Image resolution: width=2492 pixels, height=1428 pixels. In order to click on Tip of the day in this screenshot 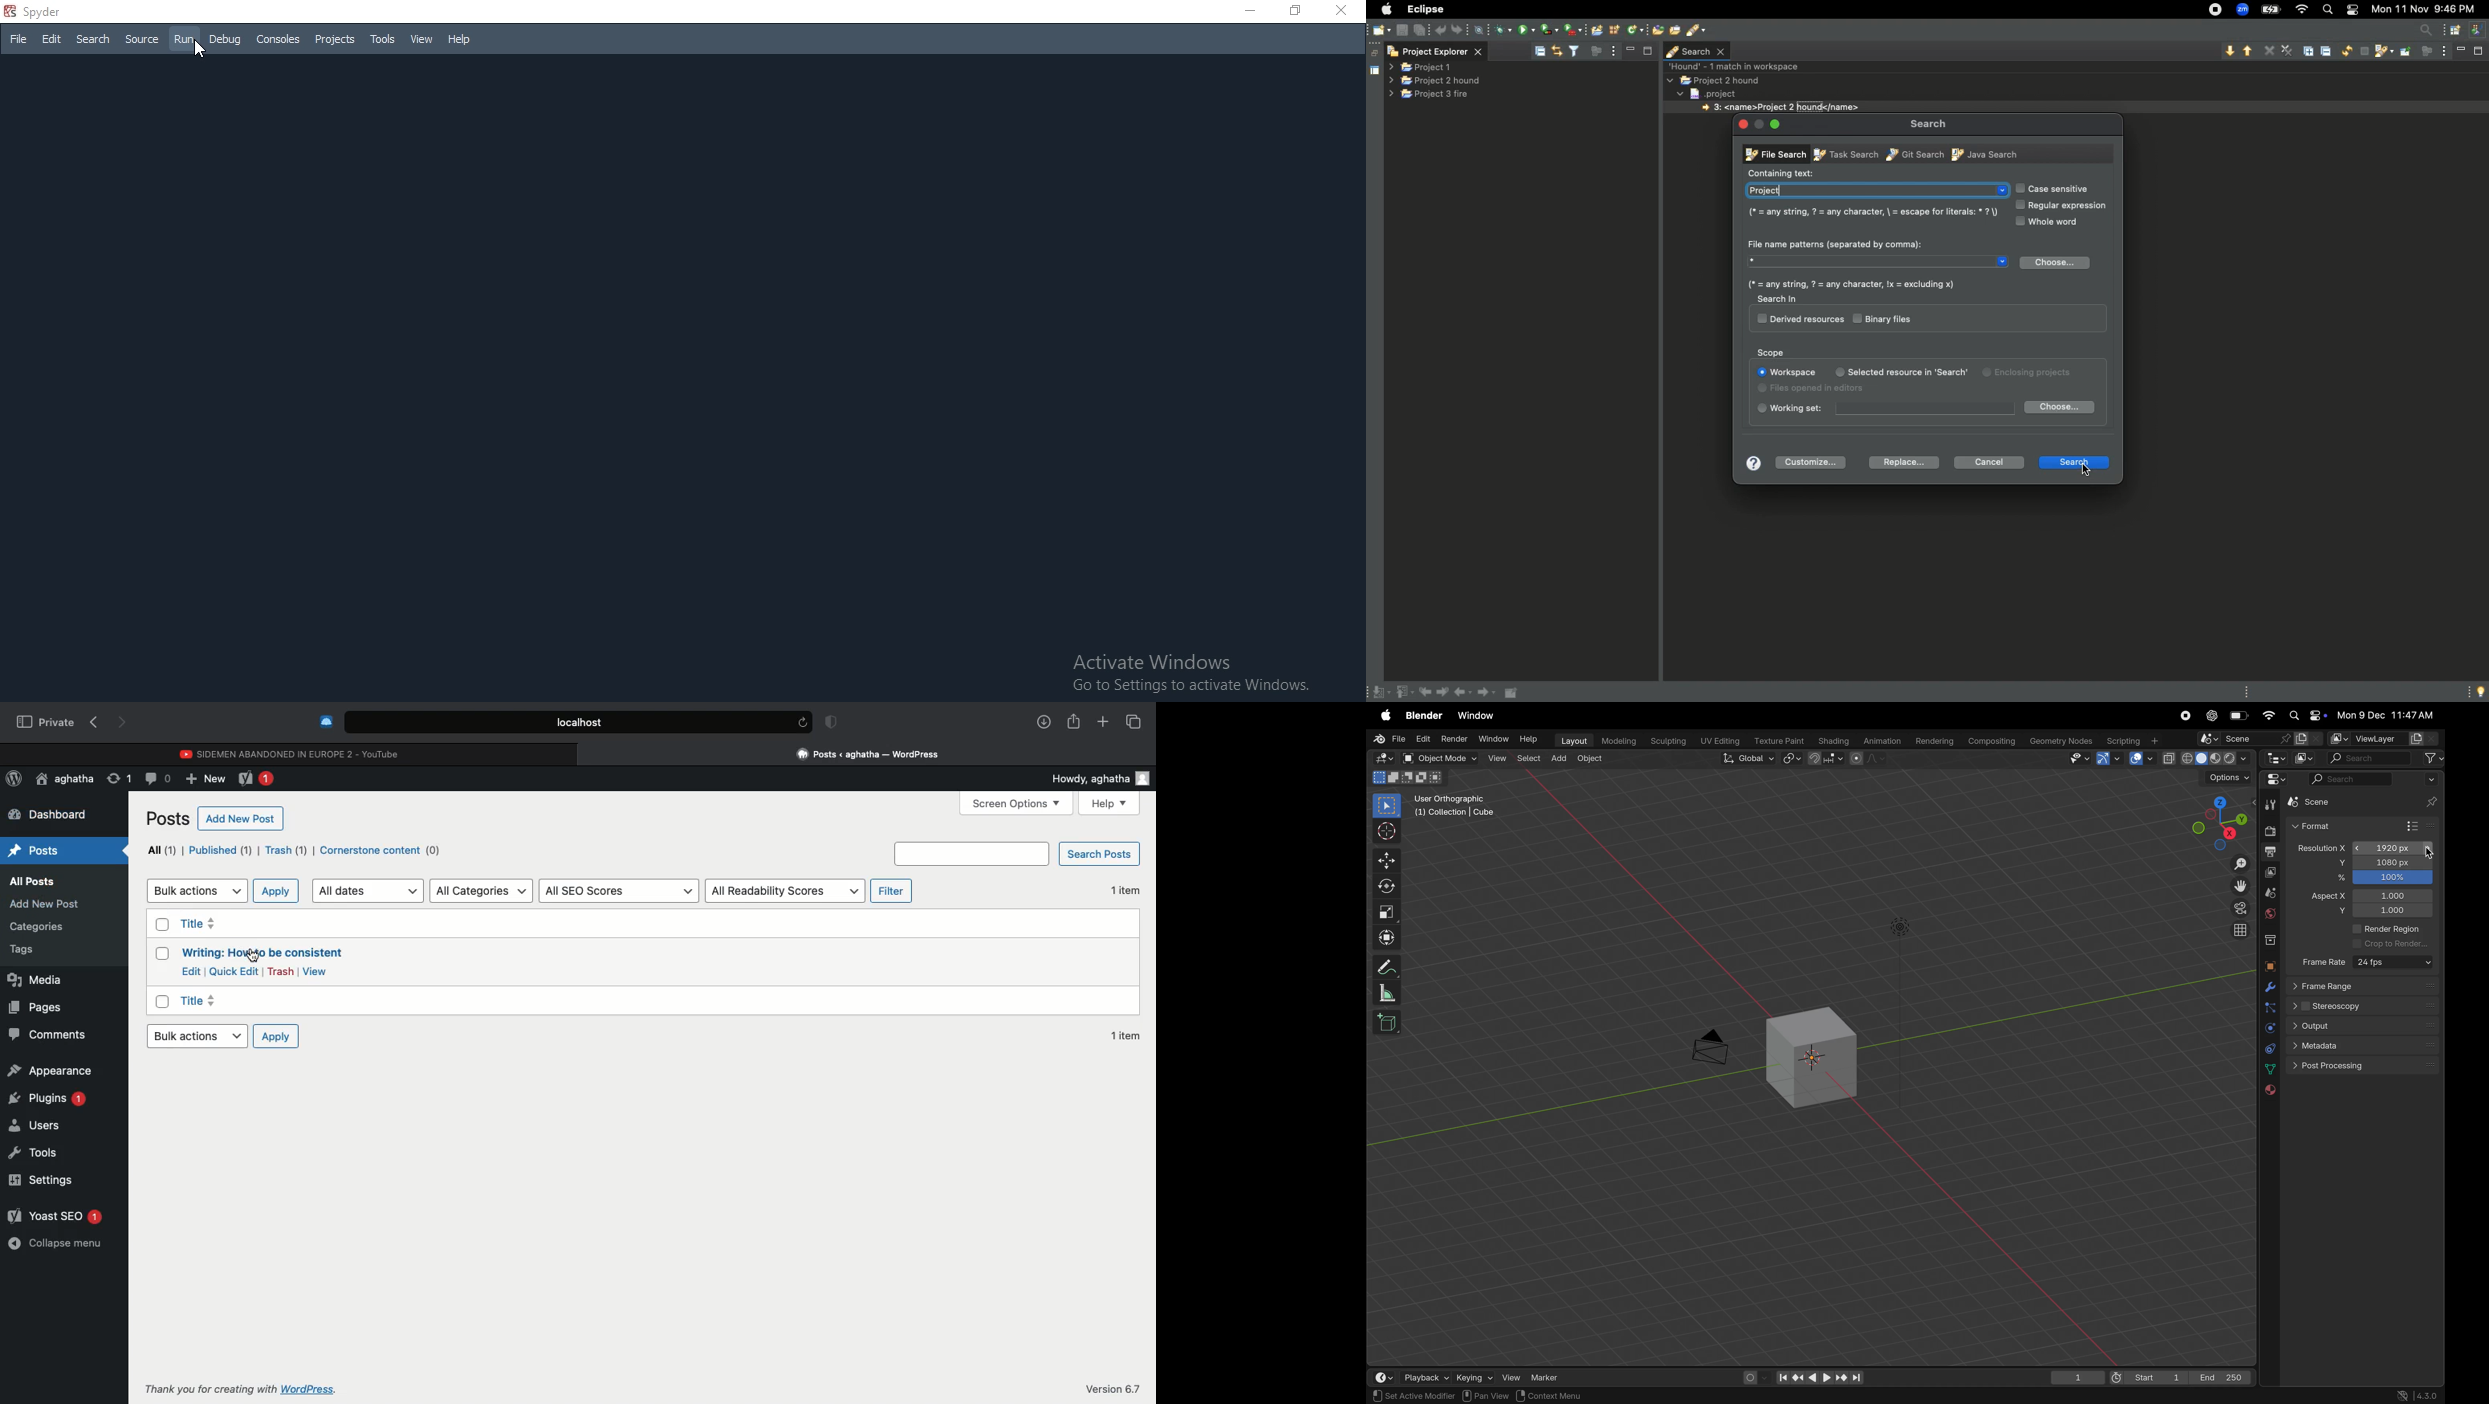, I will do `click(2477, 692)`.